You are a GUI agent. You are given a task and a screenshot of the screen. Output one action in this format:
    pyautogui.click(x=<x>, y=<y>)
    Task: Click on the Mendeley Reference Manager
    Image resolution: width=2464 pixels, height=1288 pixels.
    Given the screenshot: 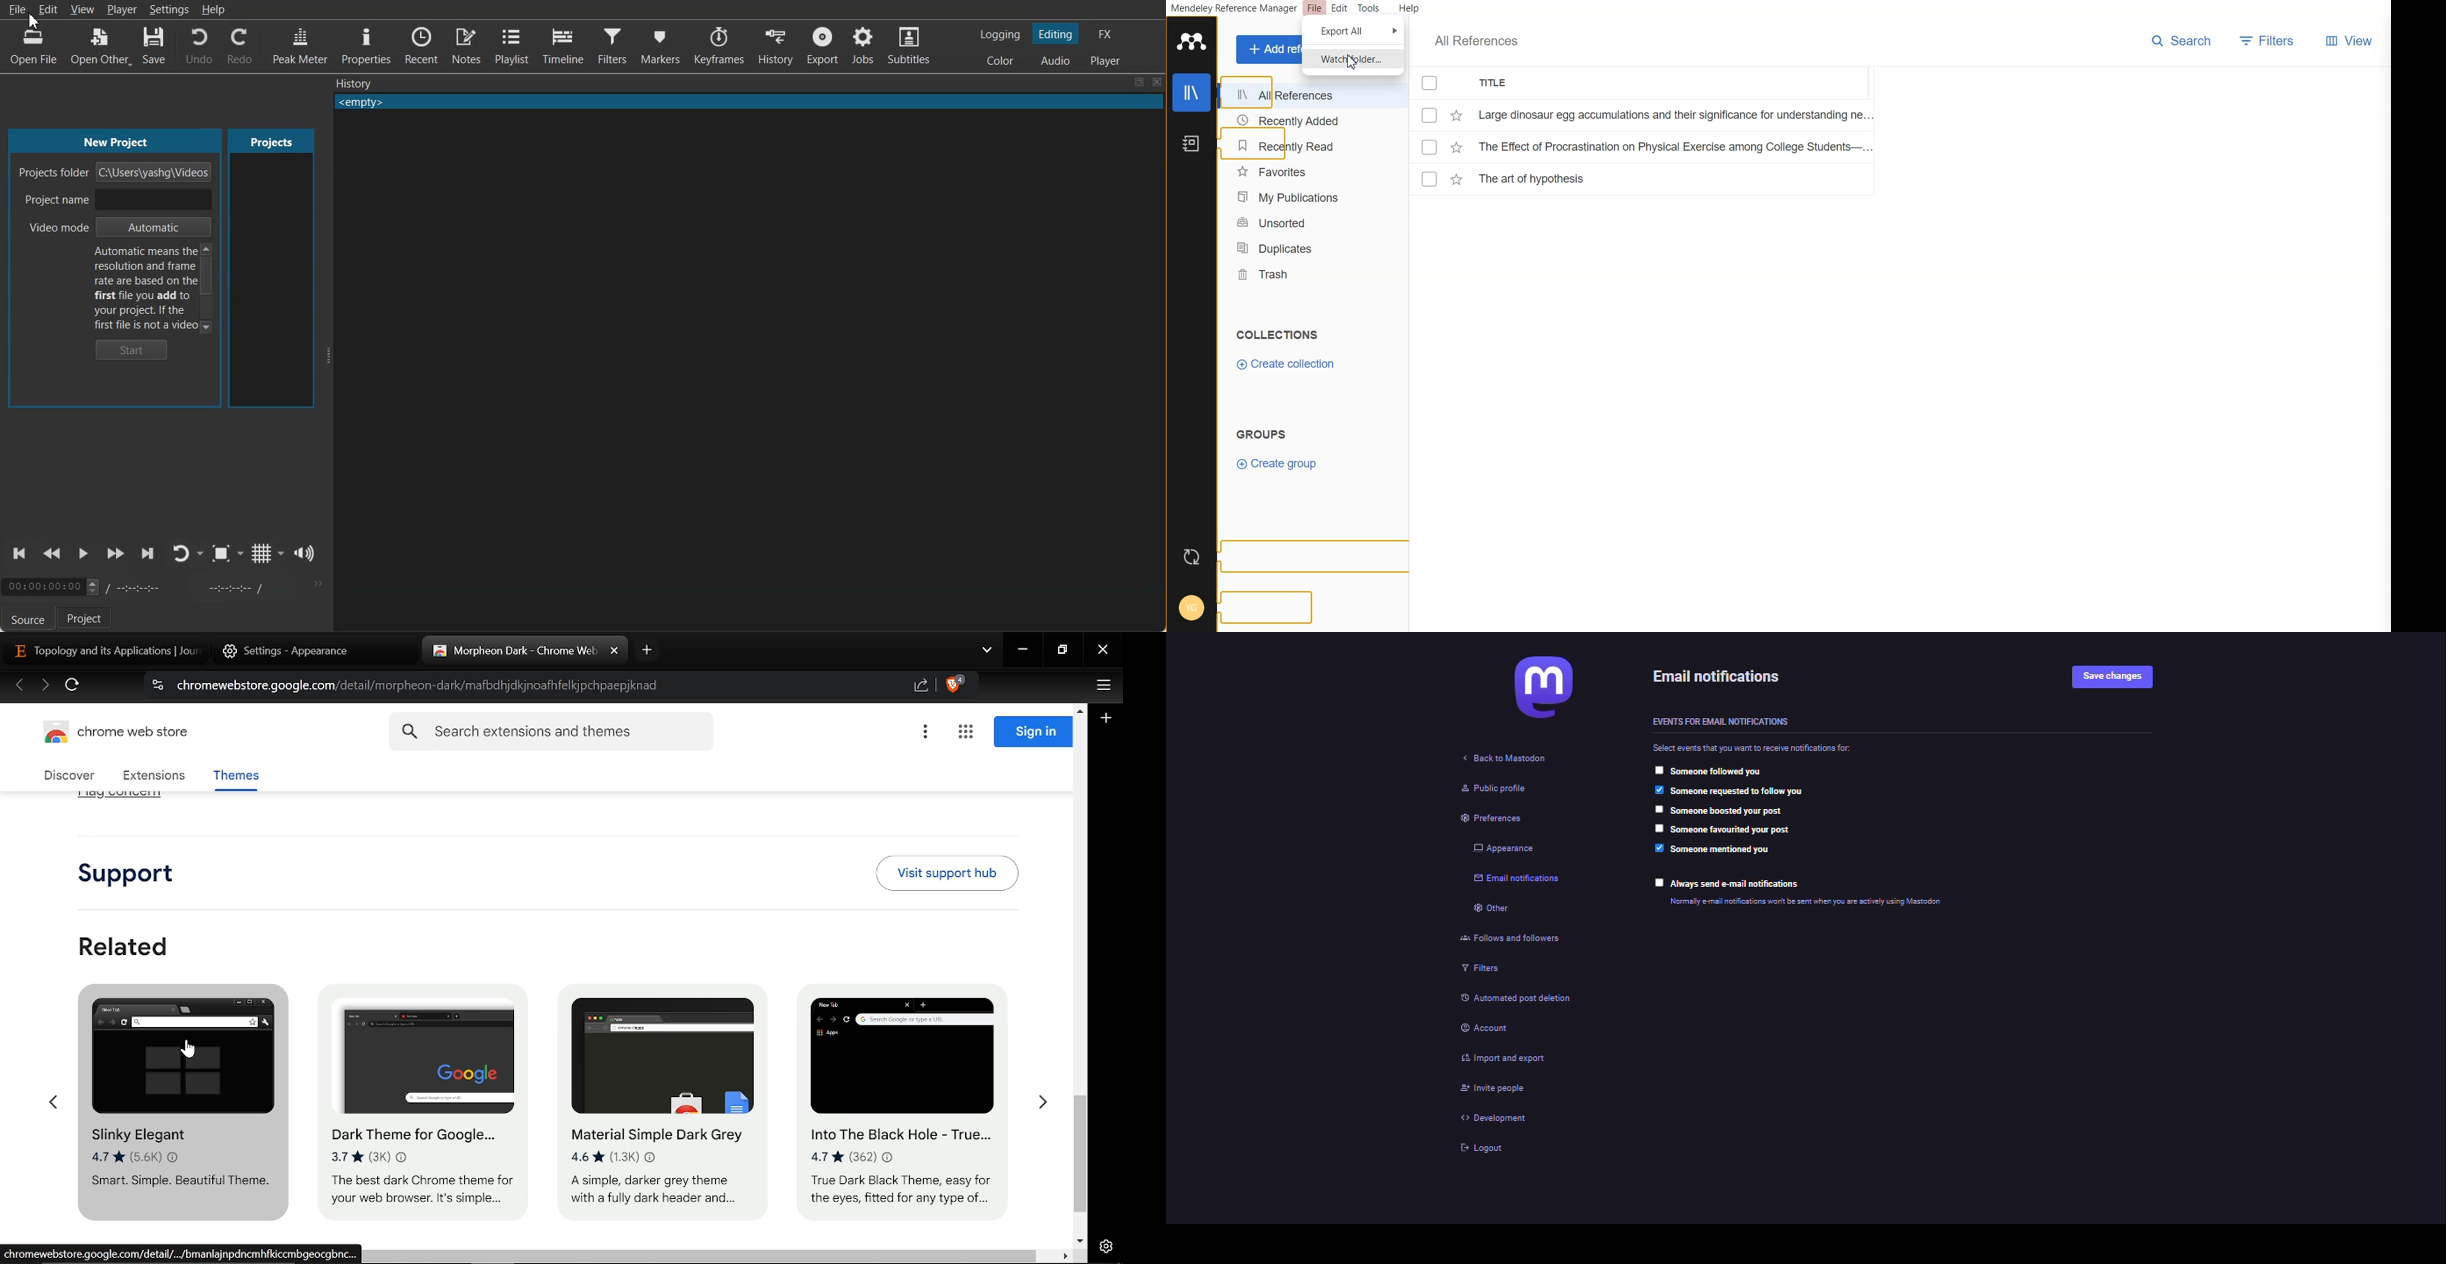 What is the action you would take?
    pyautogui.click(x=1233, y=9)
    